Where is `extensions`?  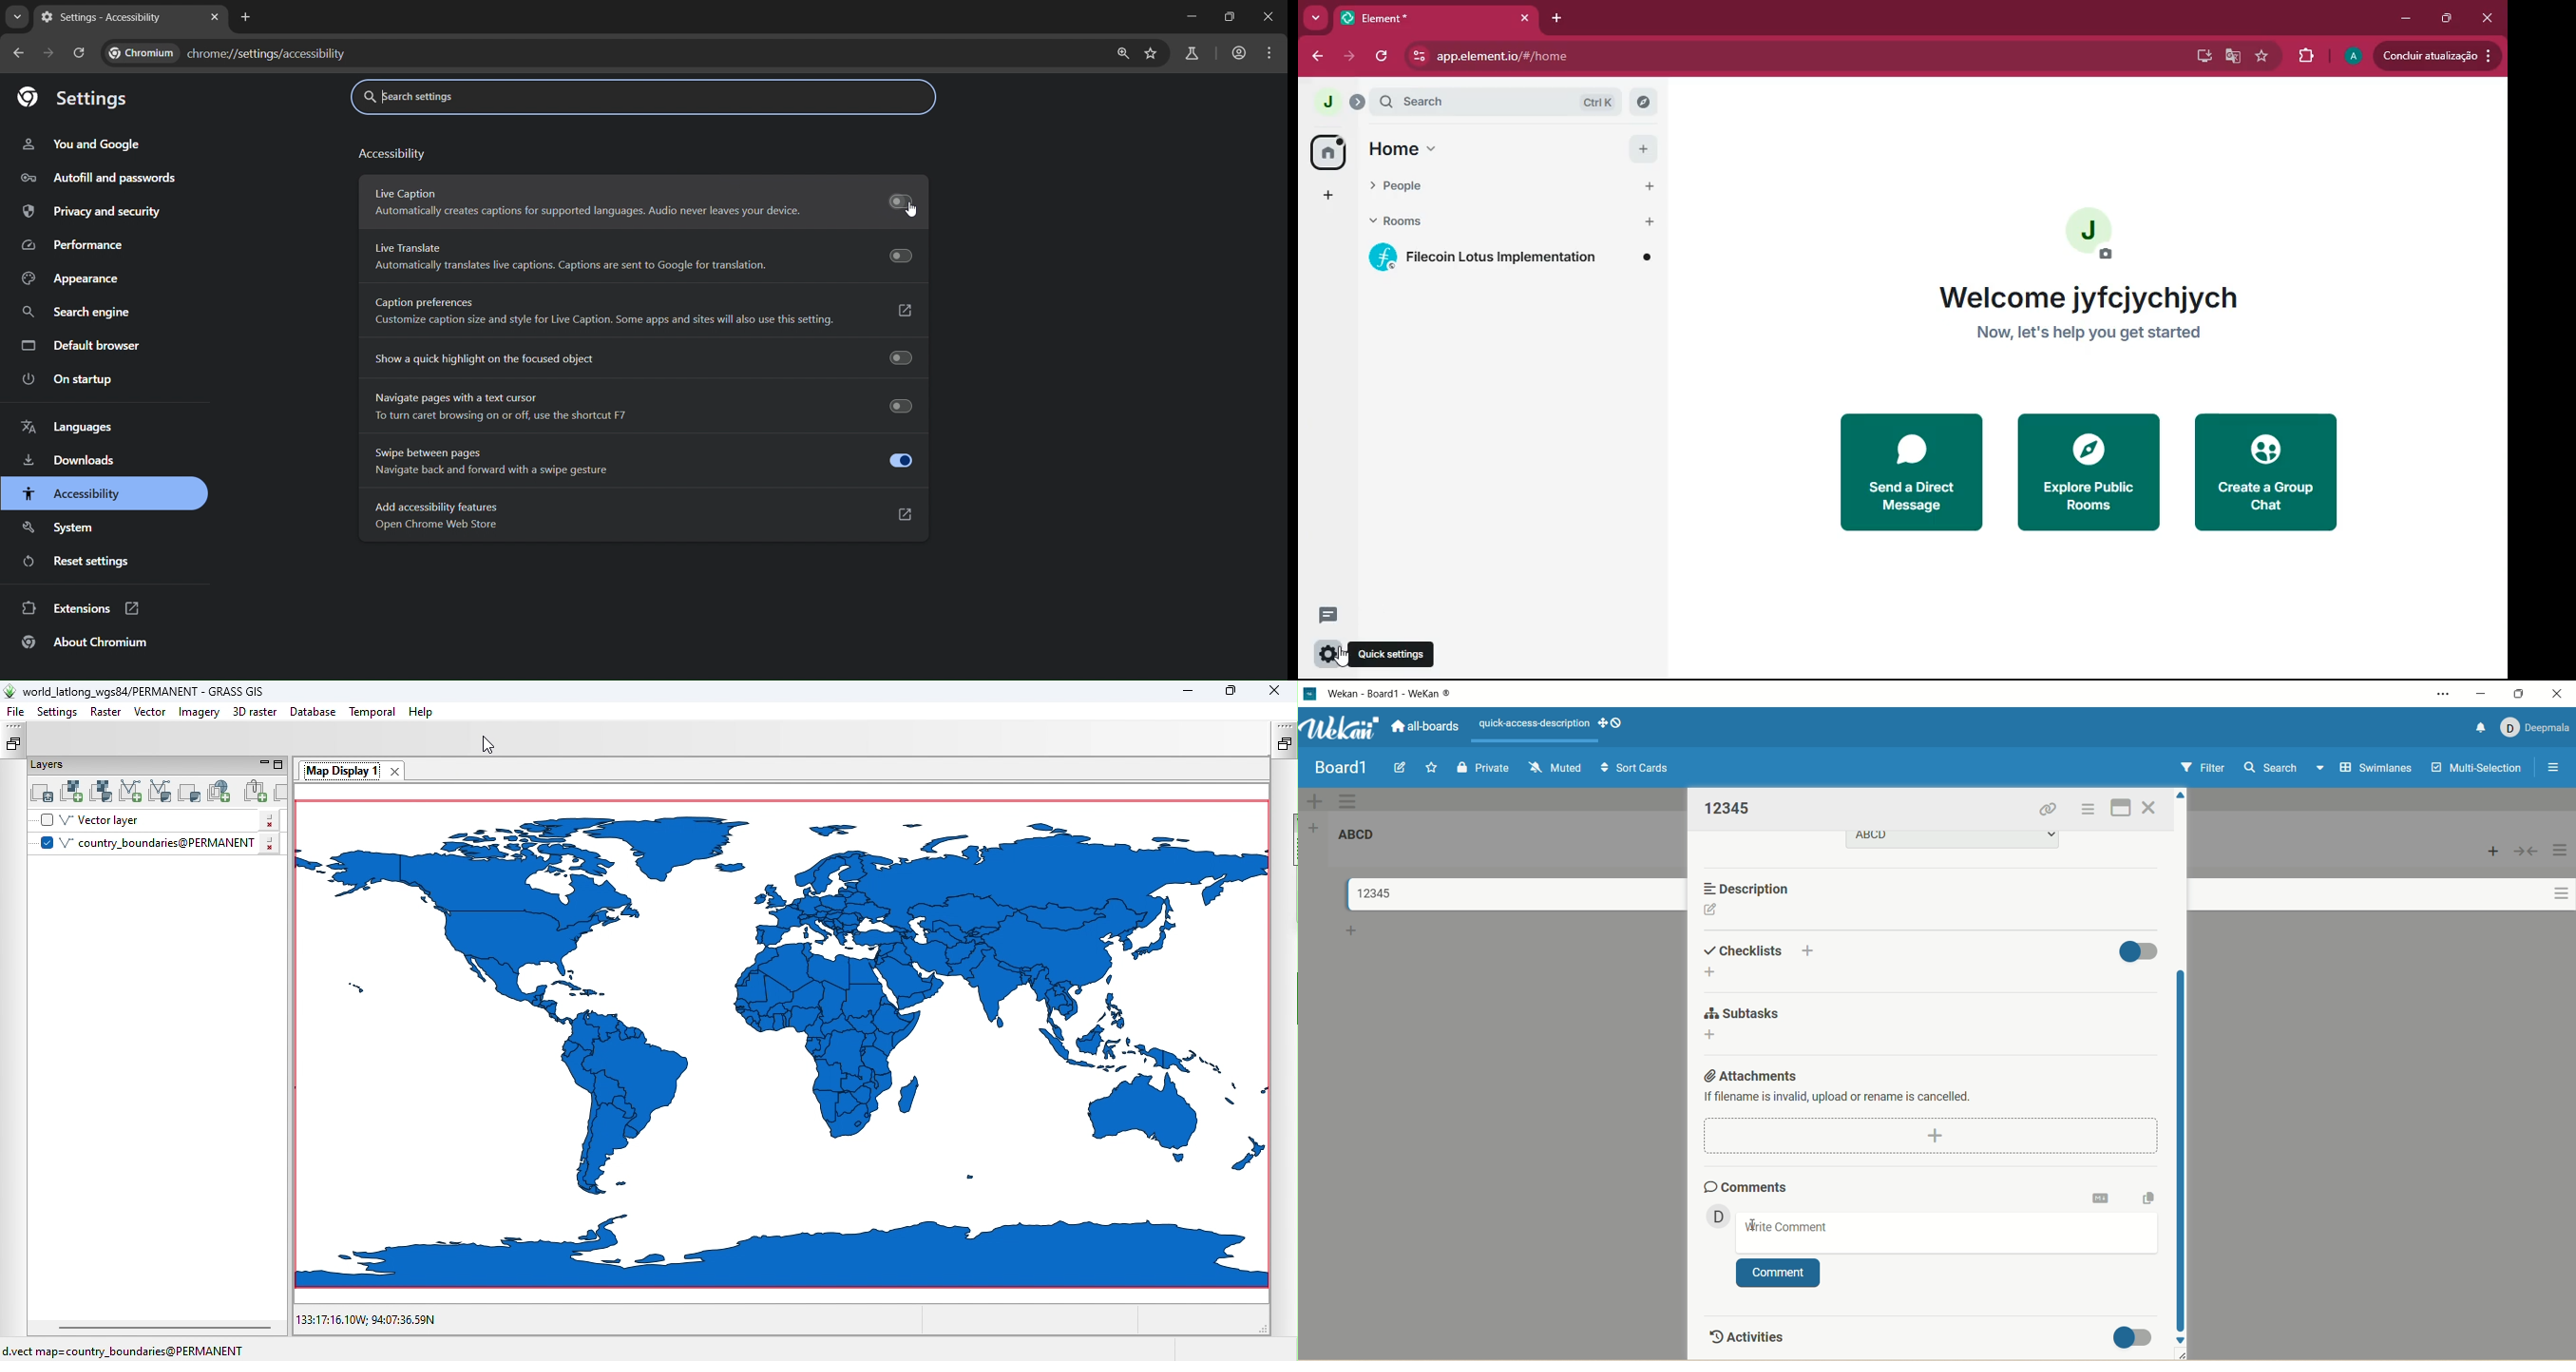 extensions is located at coordinates (79, 609).